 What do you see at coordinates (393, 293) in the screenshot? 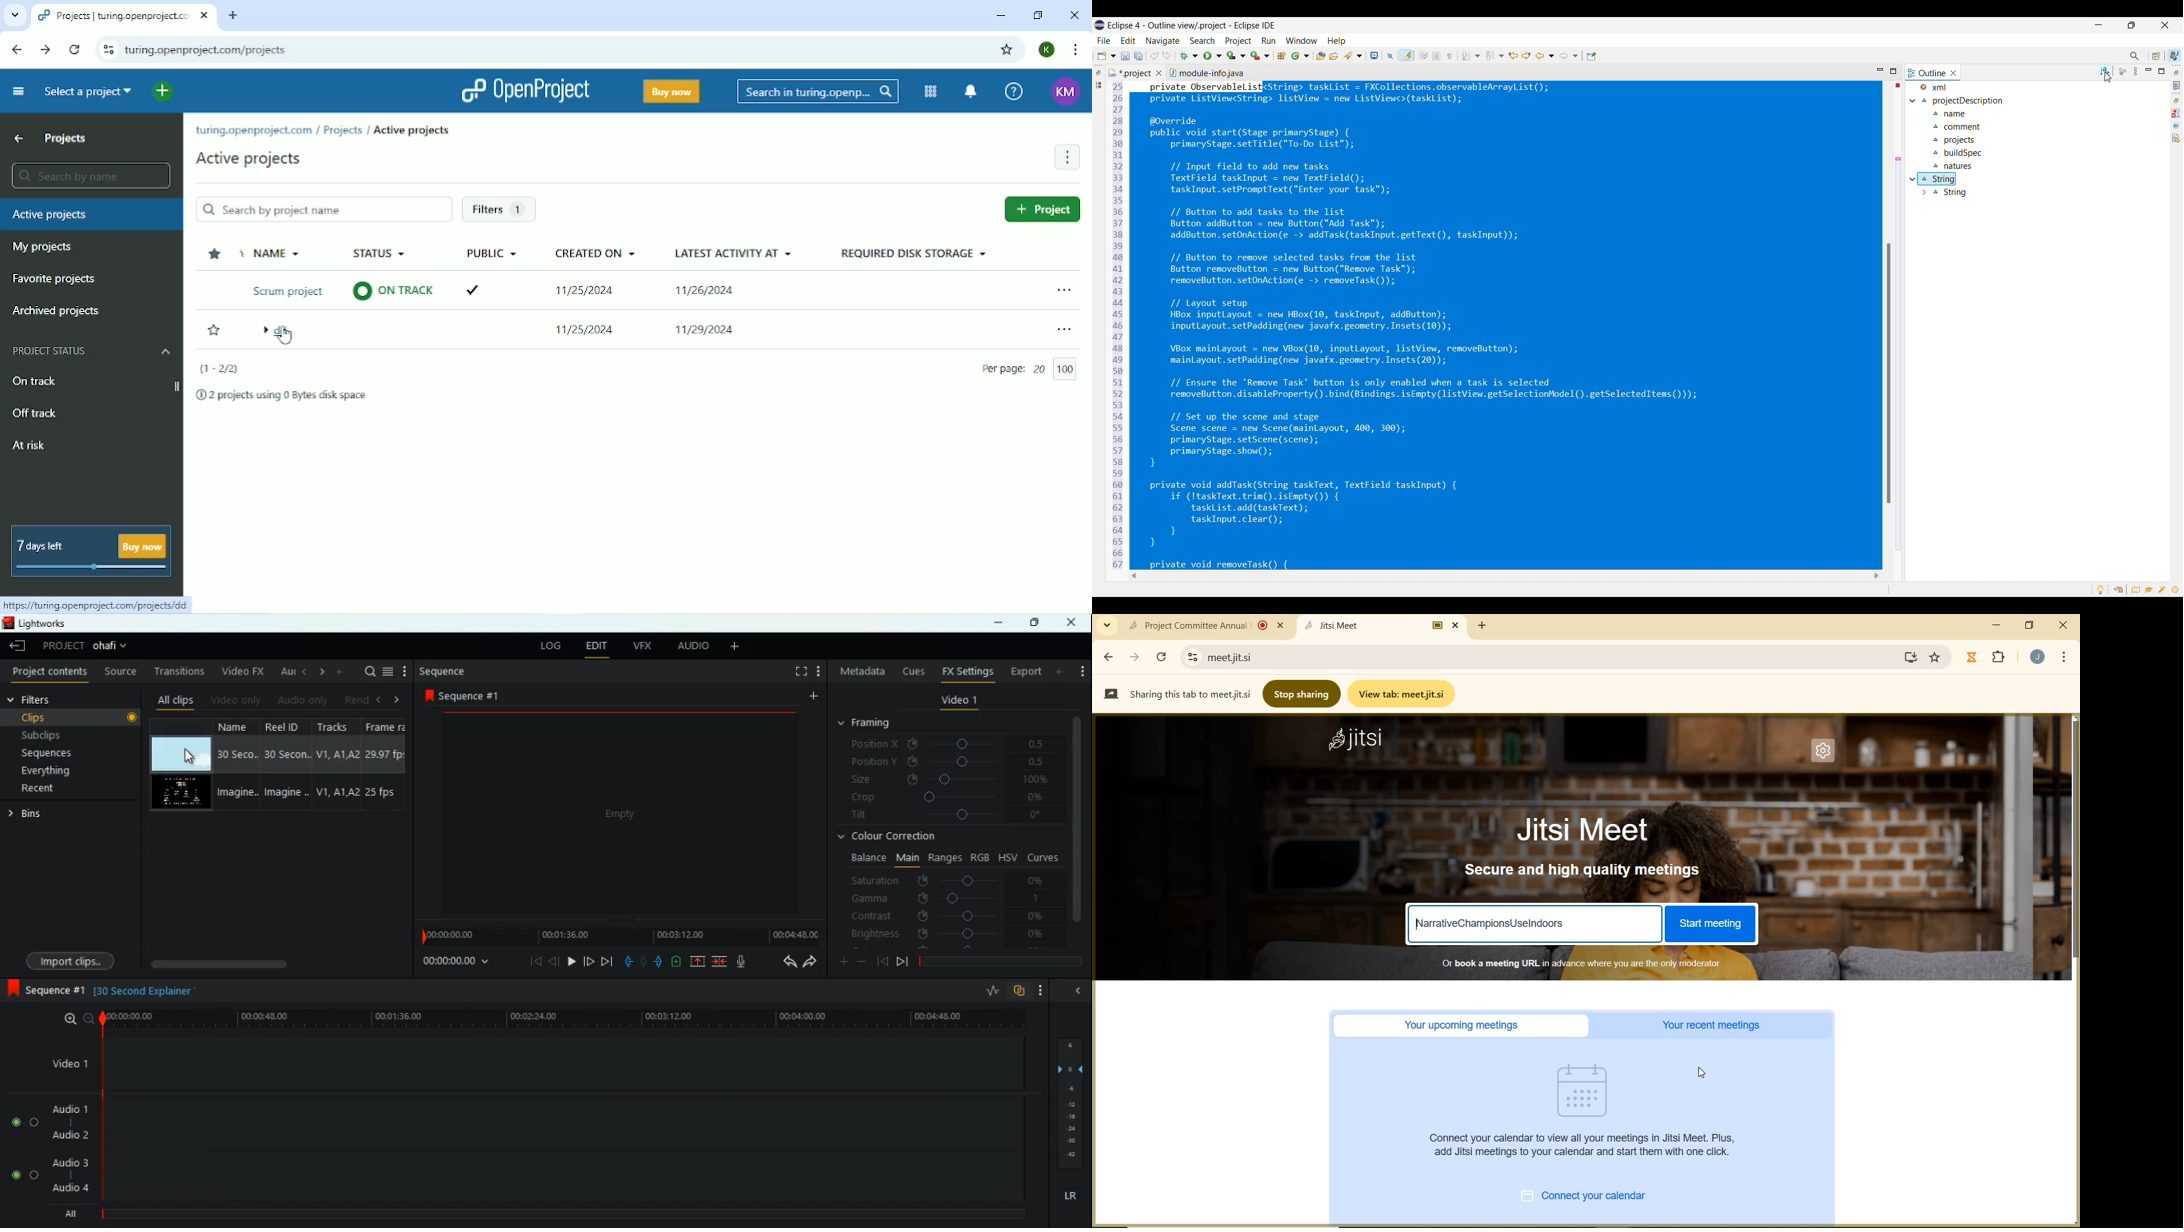
I see `© ON TRACK` at bounding box center [393, 293].